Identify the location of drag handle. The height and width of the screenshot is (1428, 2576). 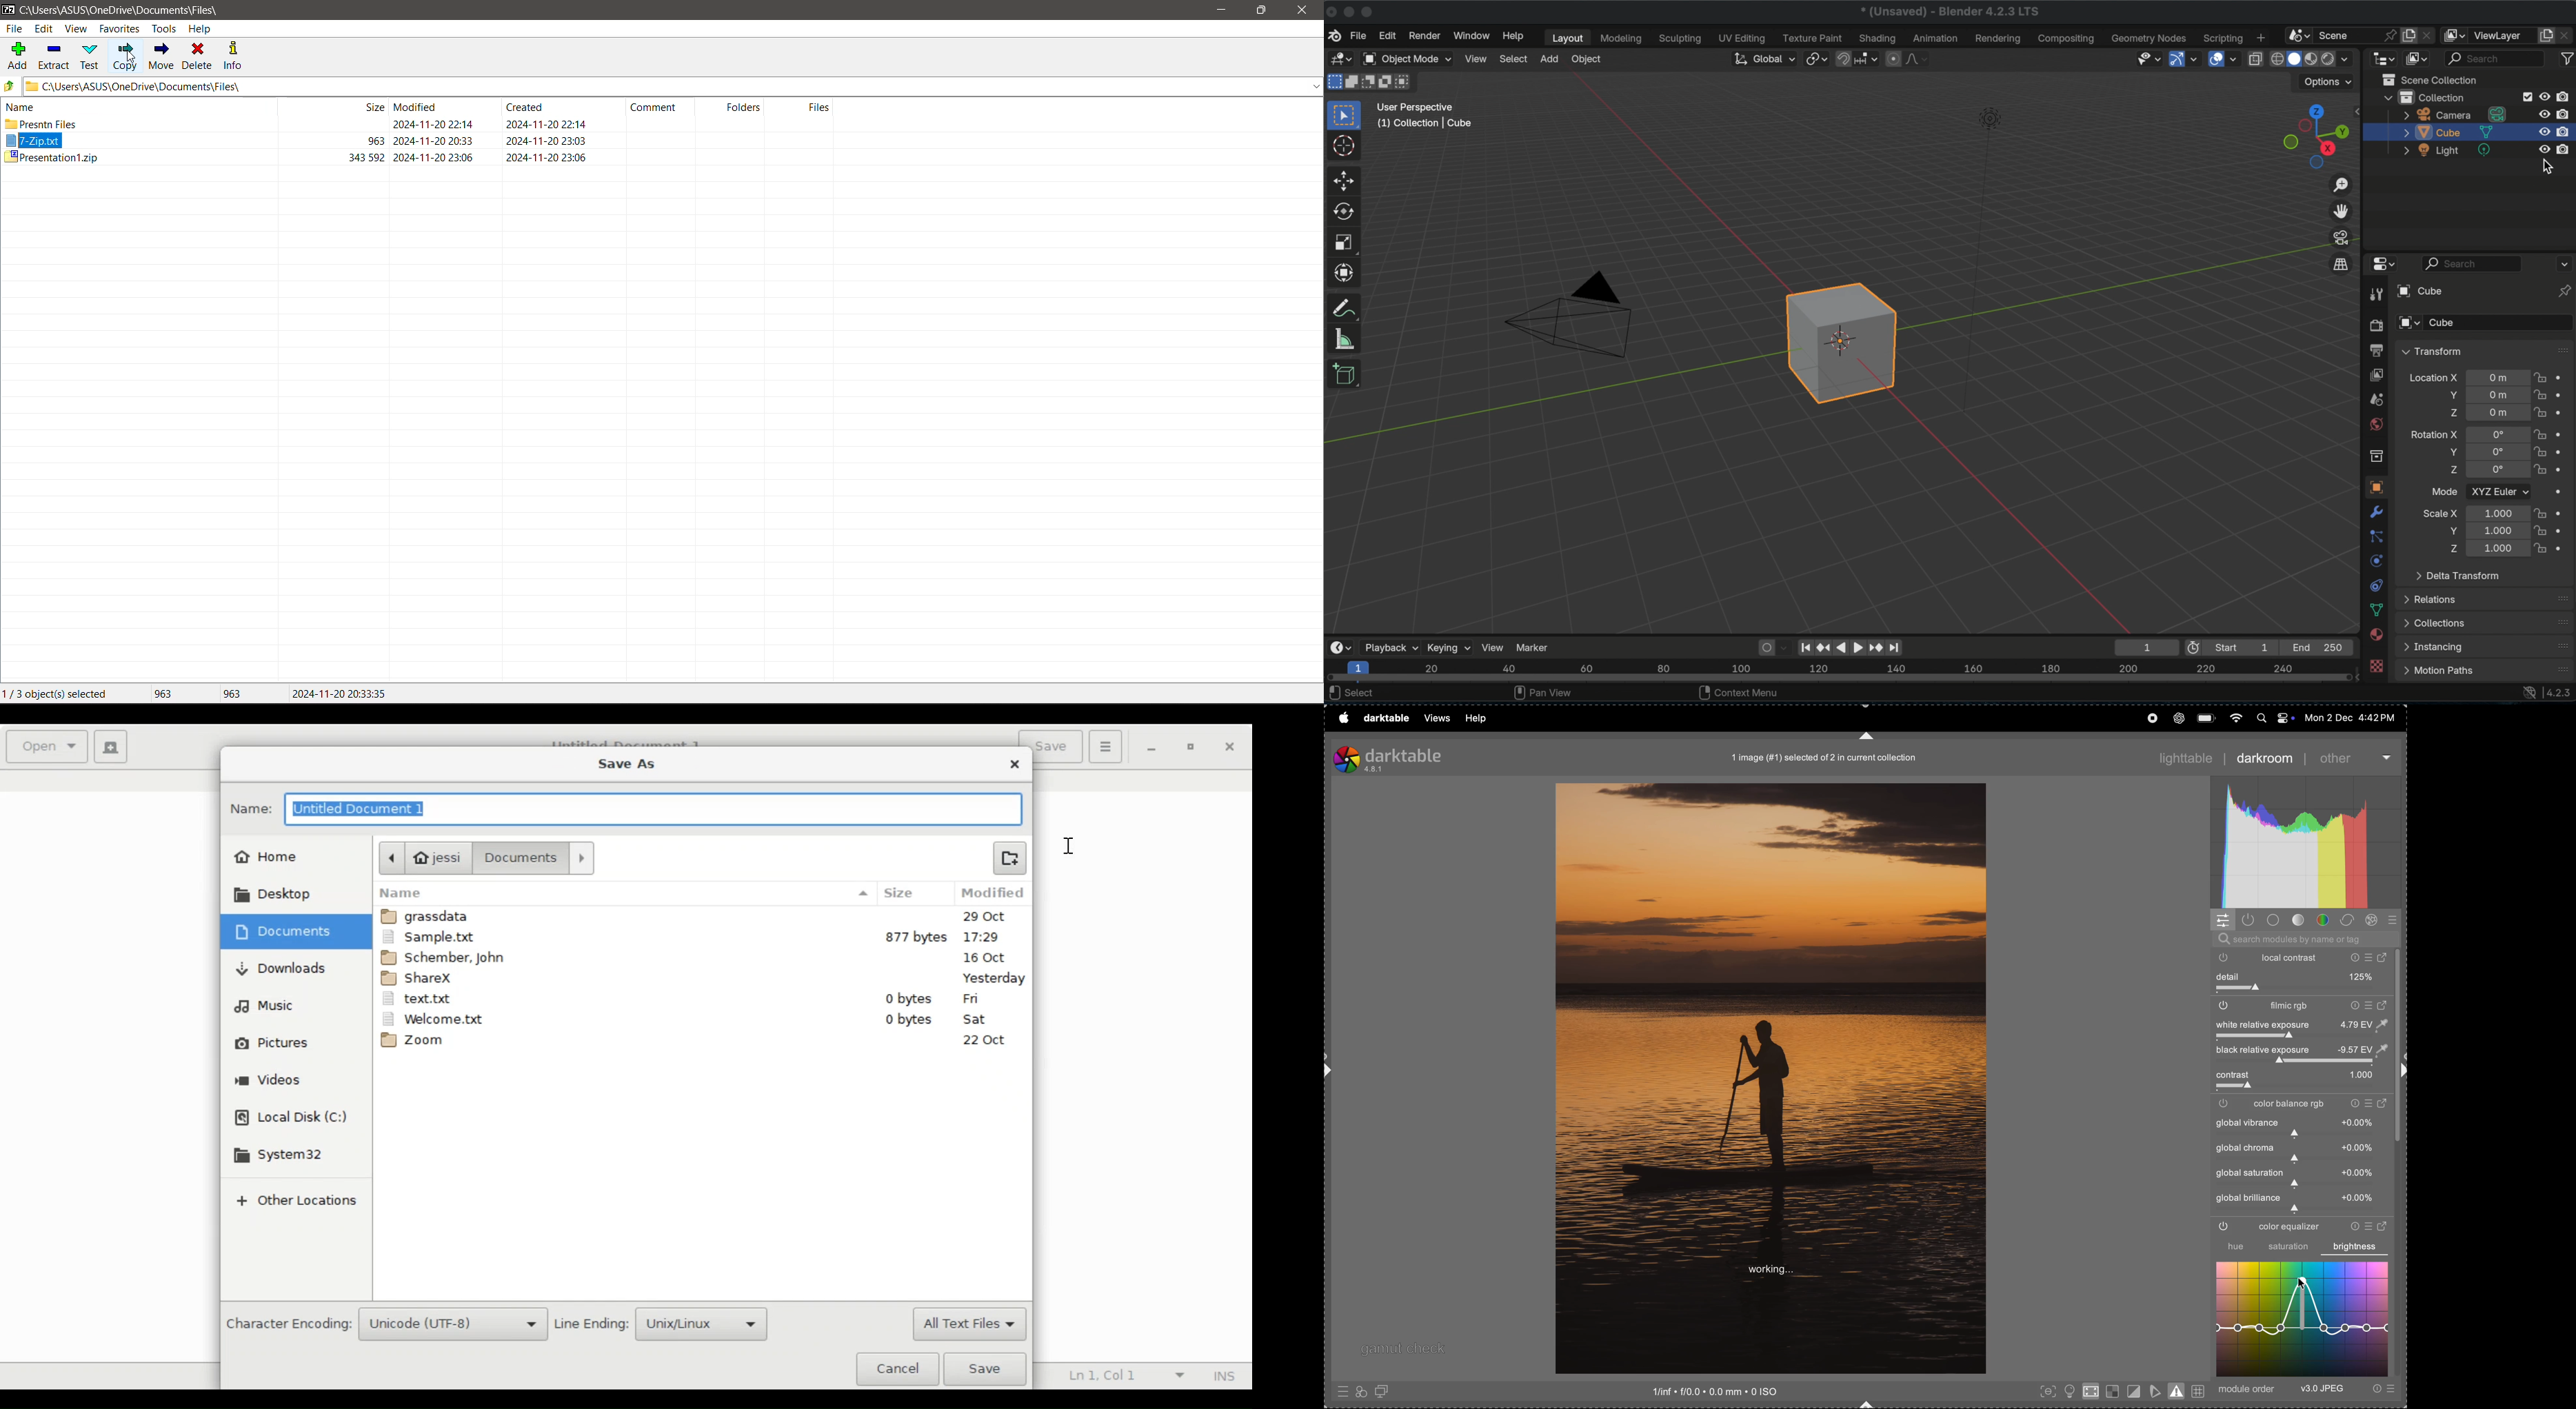
(2562, 350).